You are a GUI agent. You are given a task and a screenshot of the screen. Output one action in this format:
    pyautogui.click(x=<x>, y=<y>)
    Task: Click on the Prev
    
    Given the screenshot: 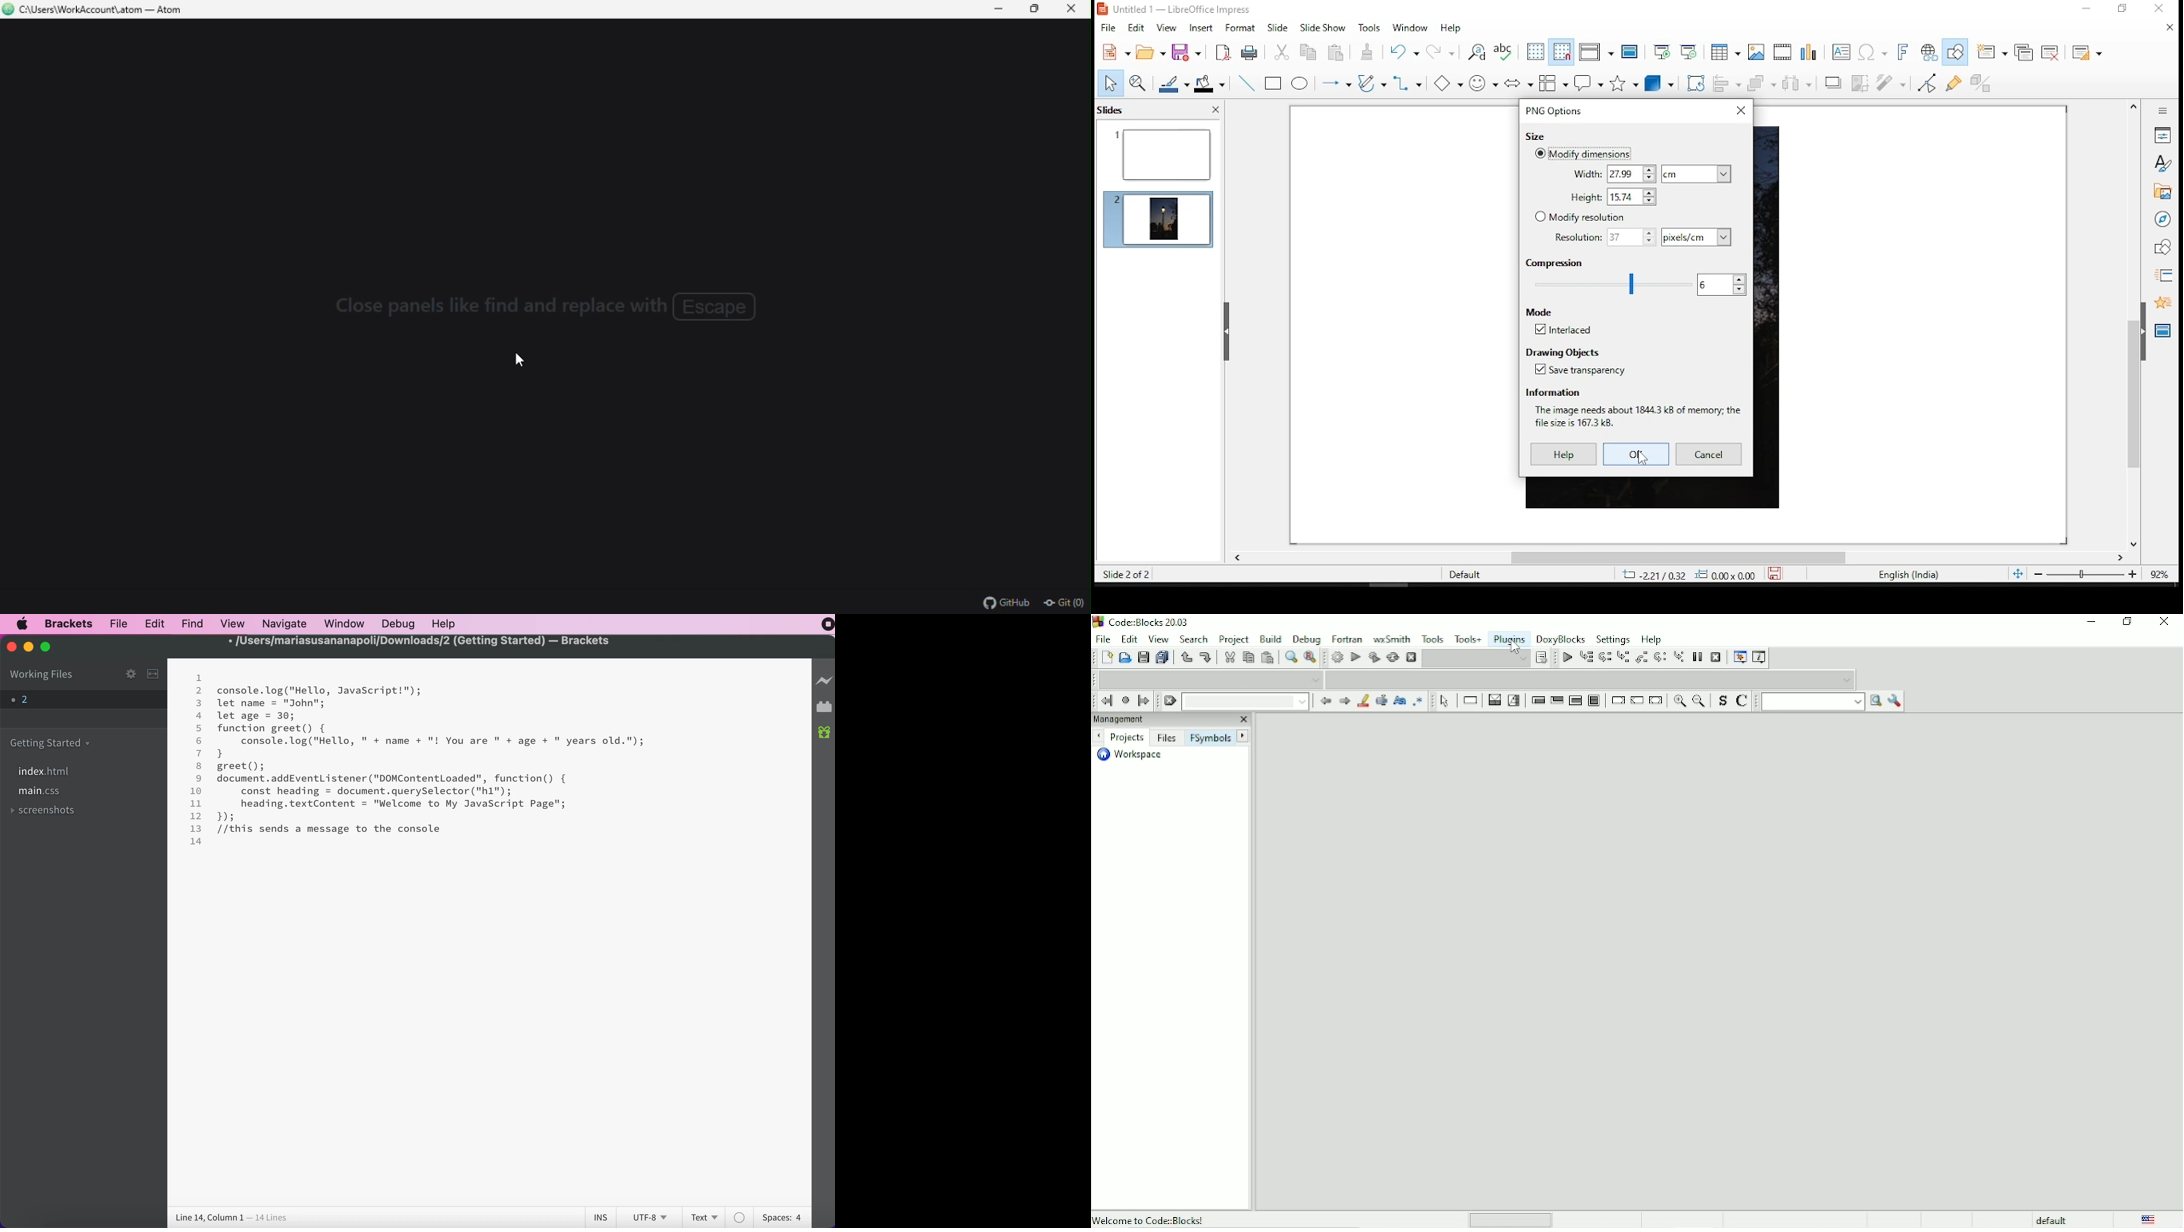 What is the action you would take?
    pyautogui.click(x=1324, y=702)
    